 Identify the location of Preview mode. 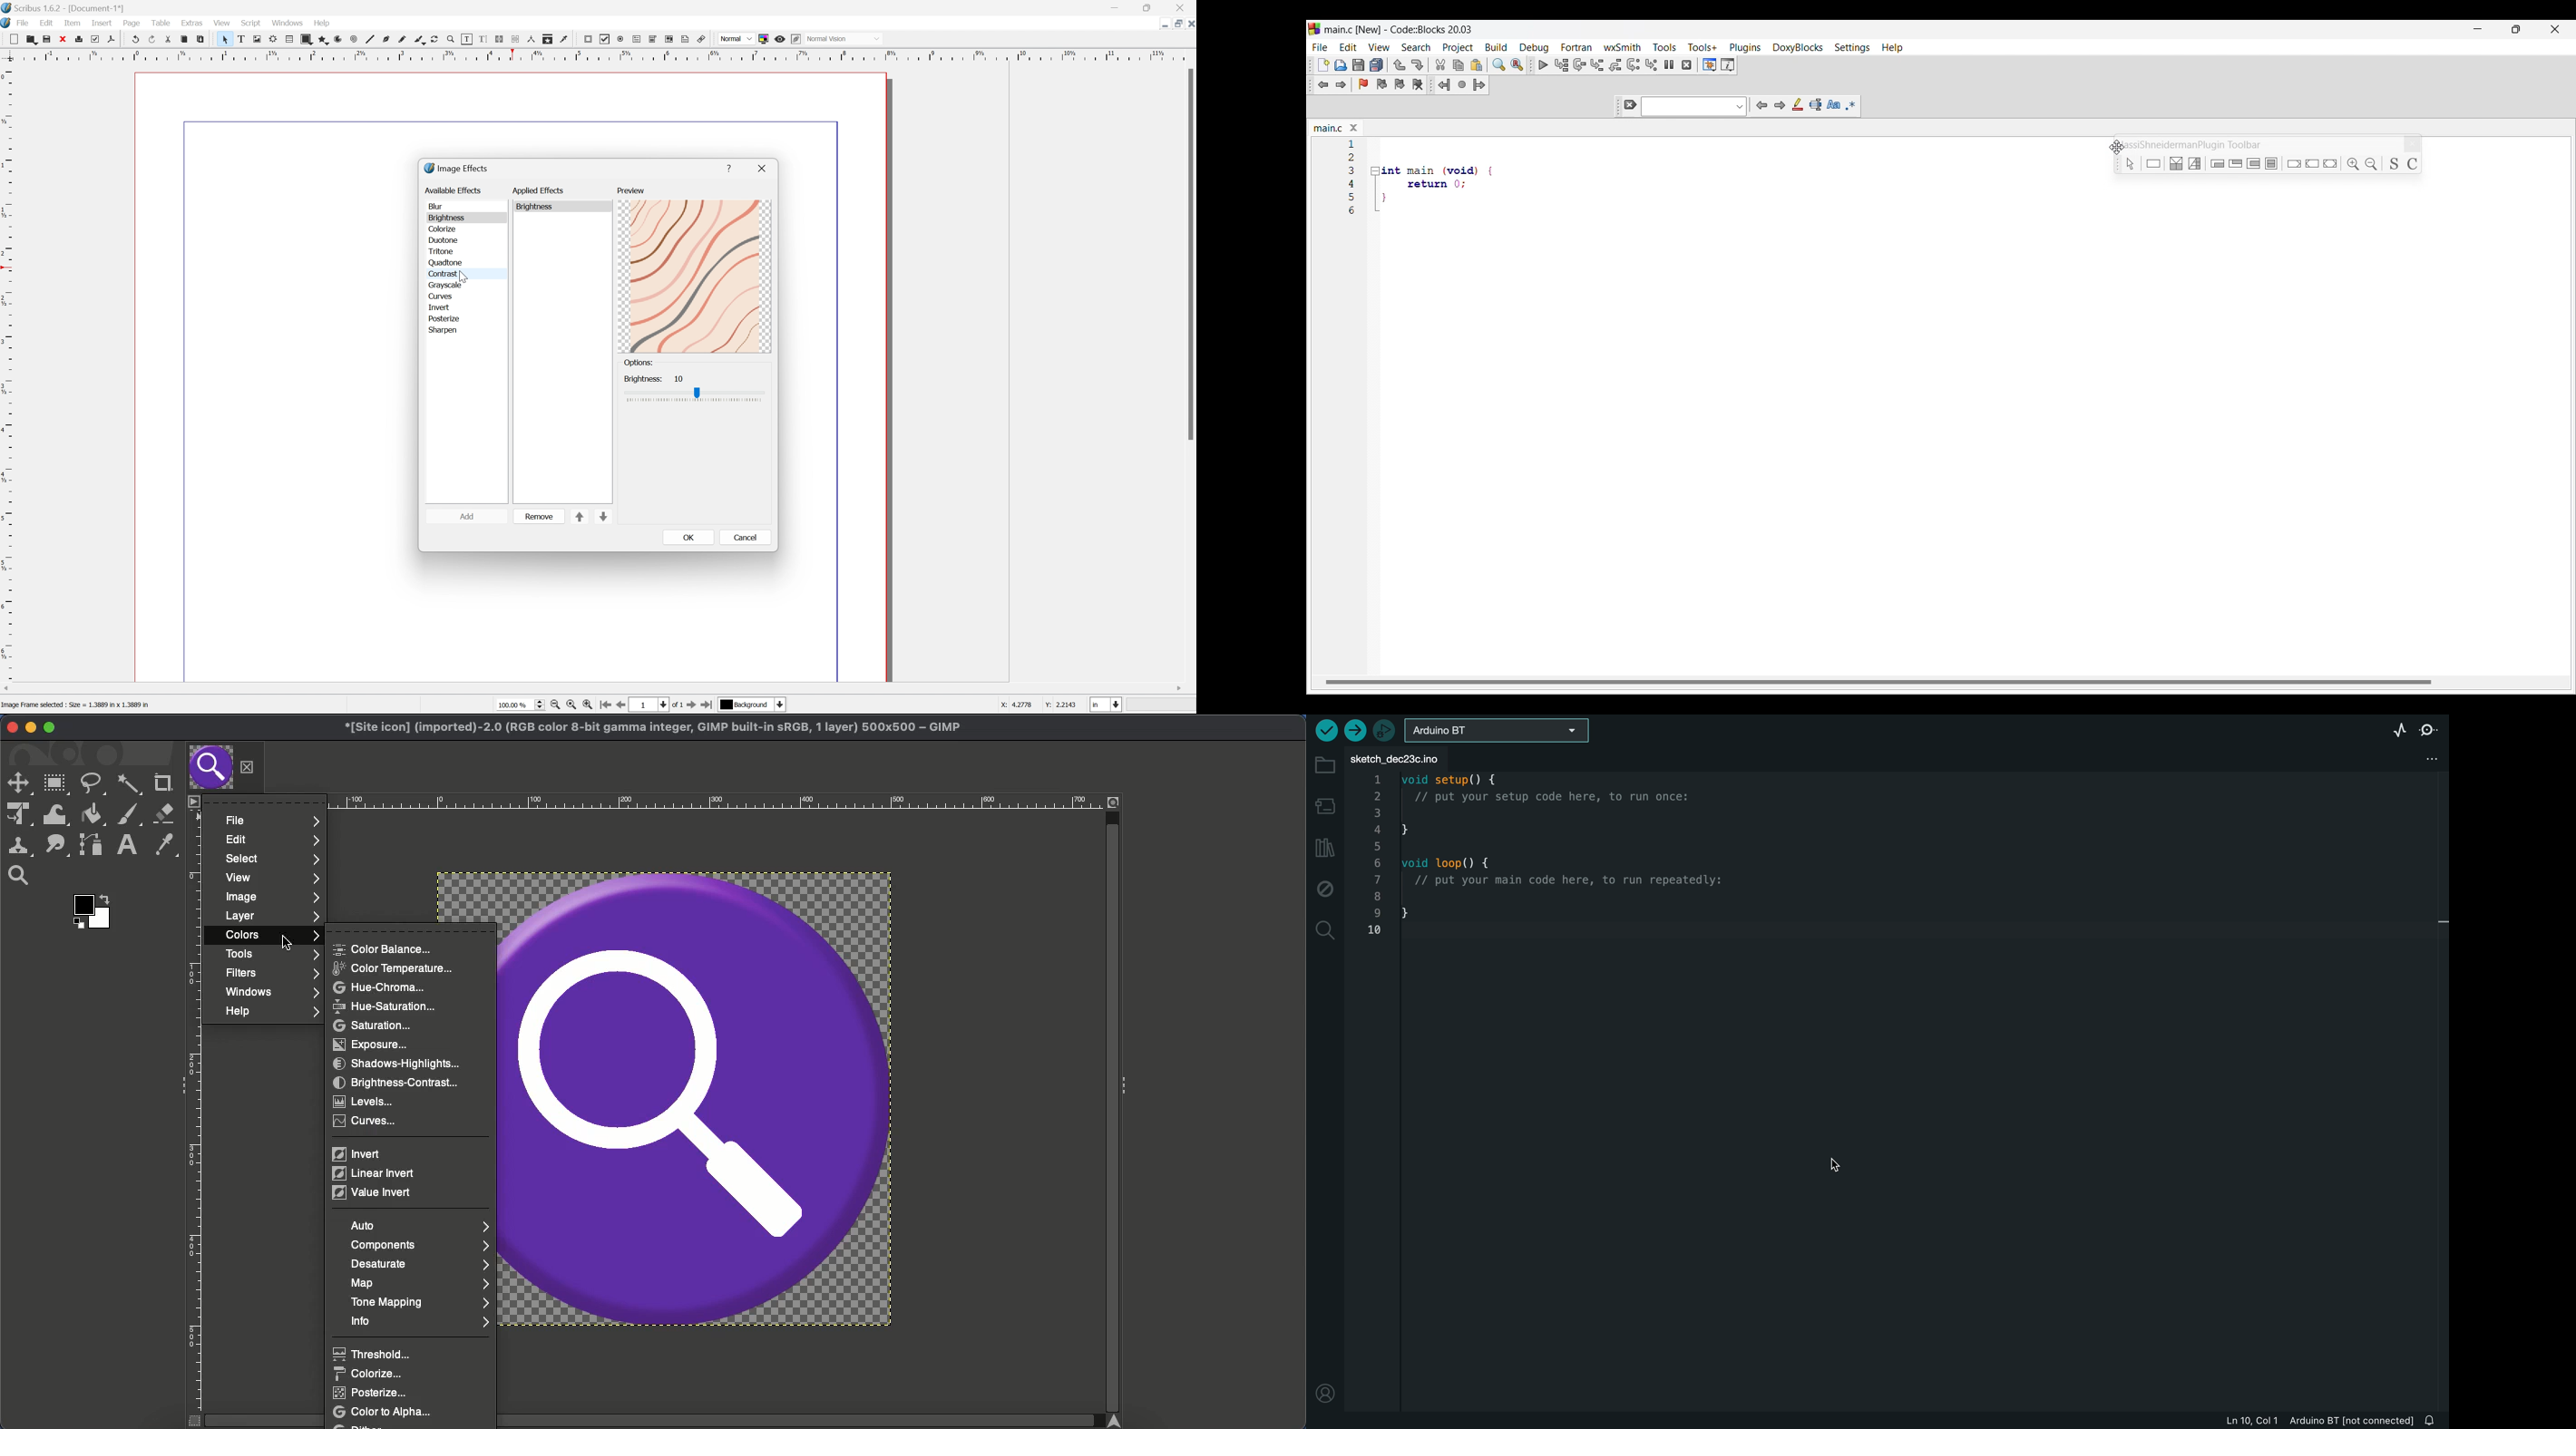
(780, 39).